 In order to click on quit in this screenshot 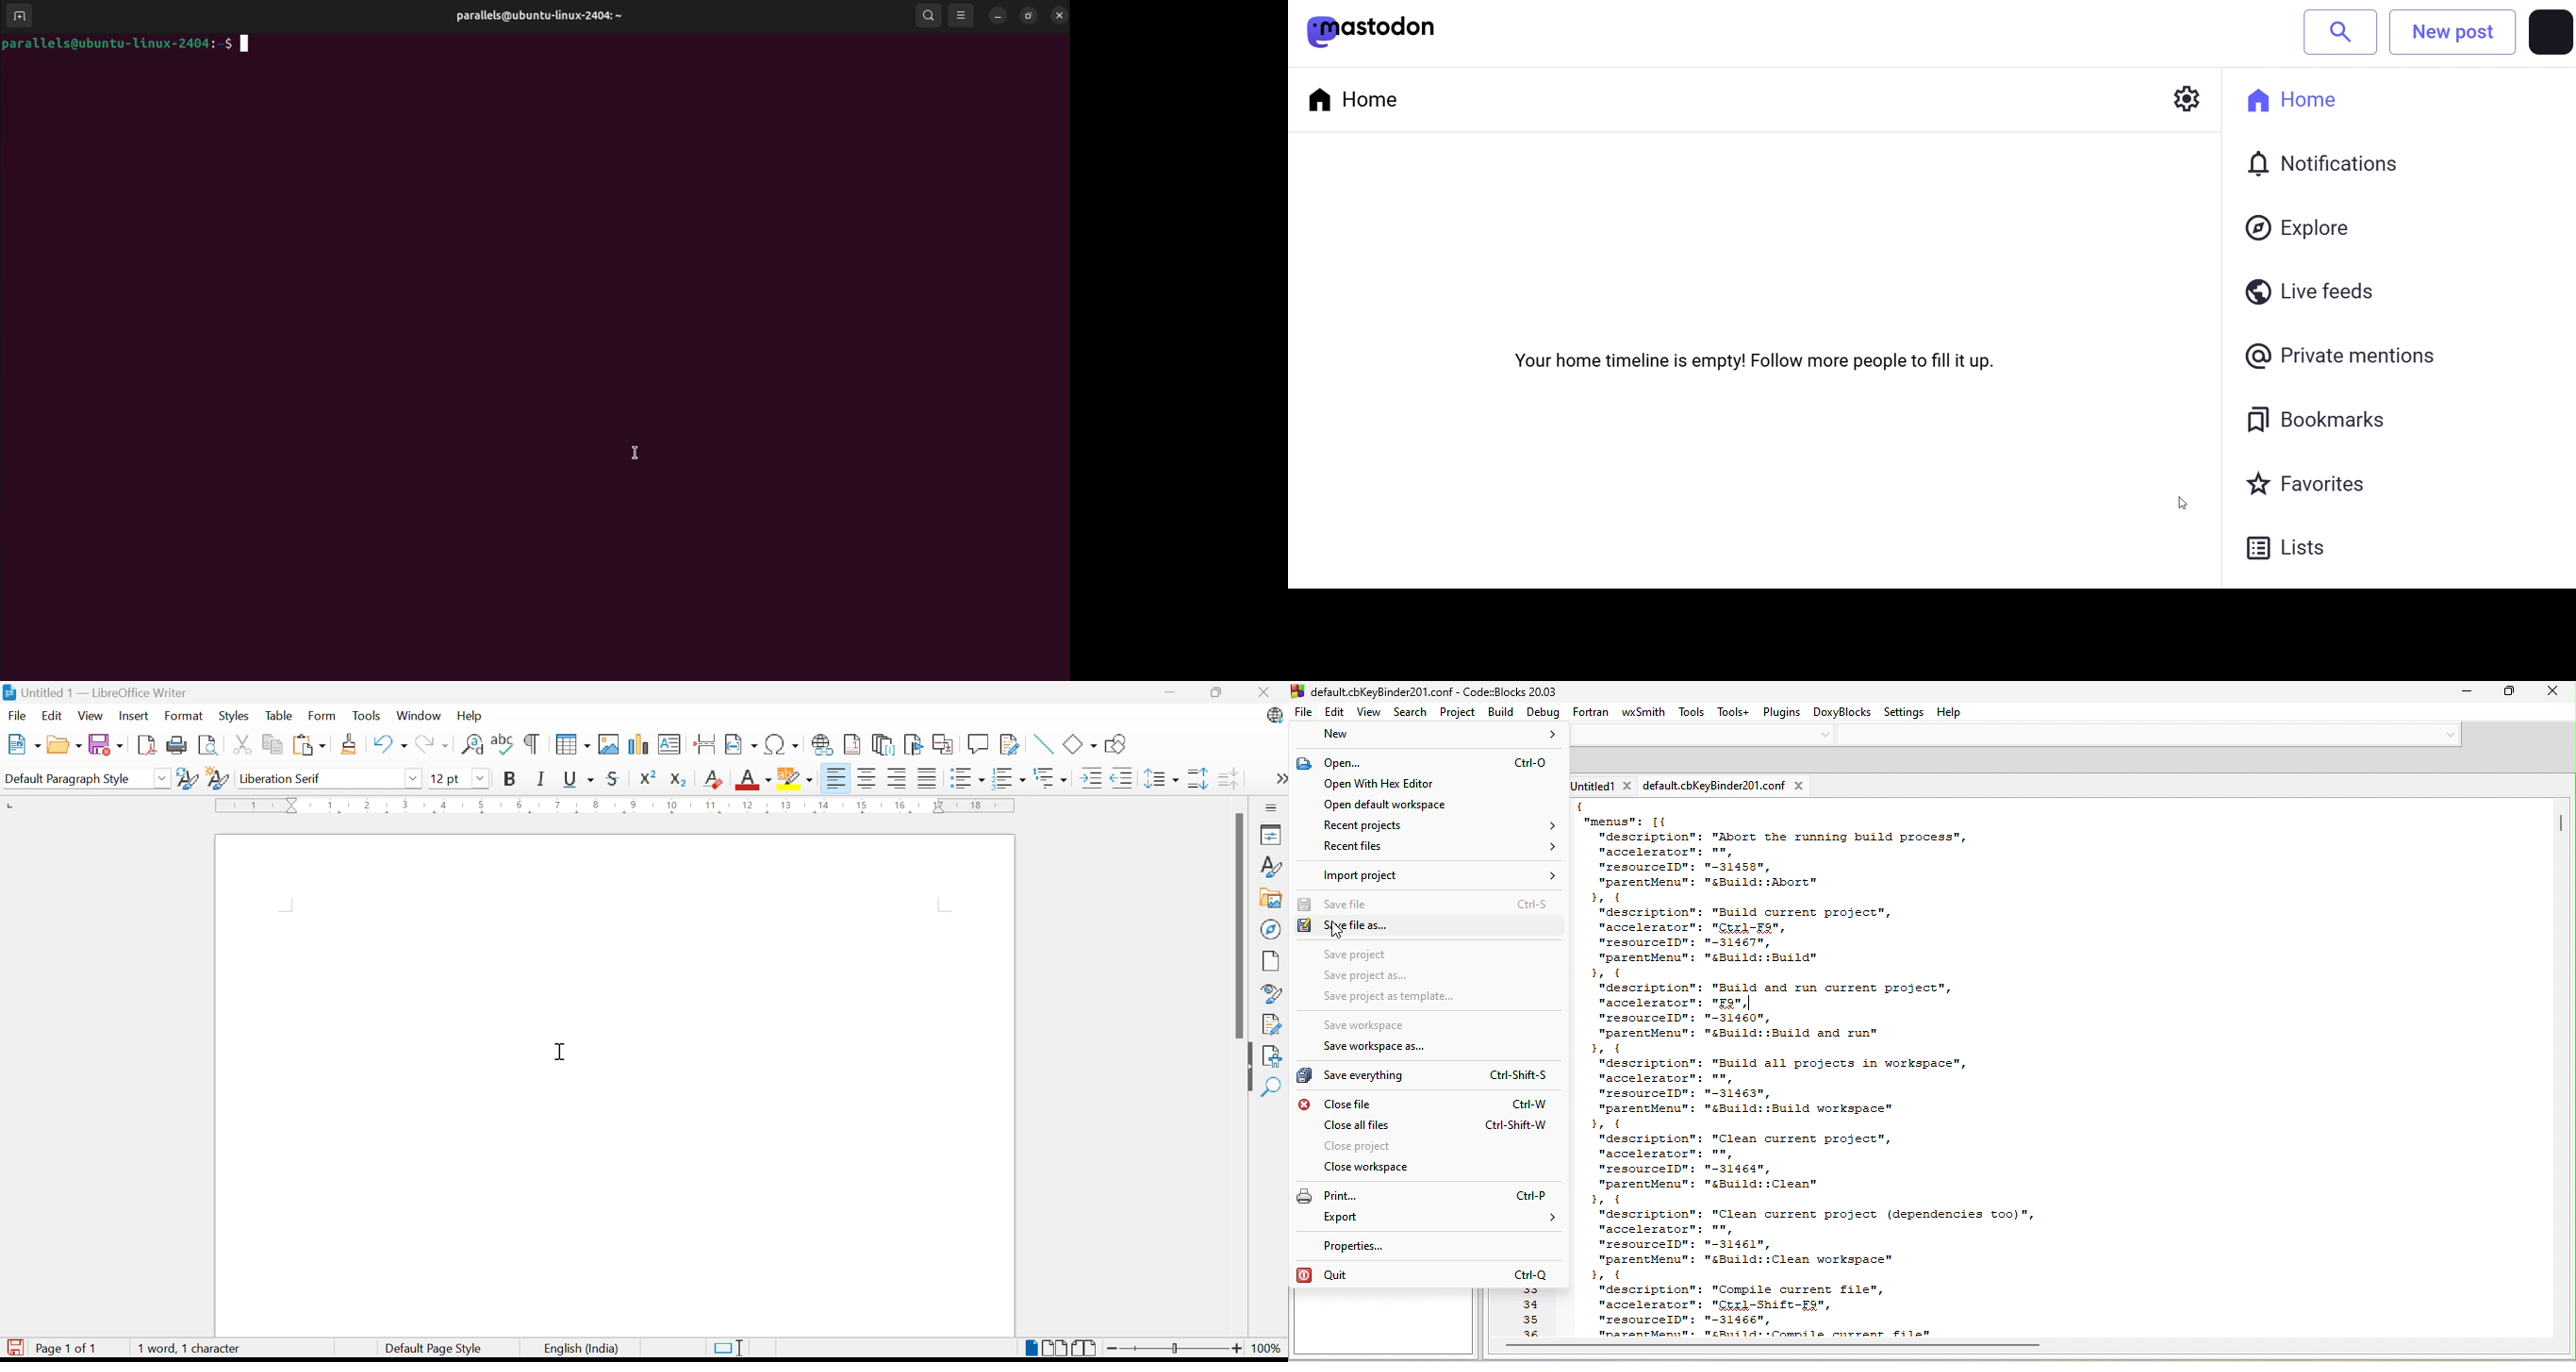, I will do `click(1420, 1276)`.